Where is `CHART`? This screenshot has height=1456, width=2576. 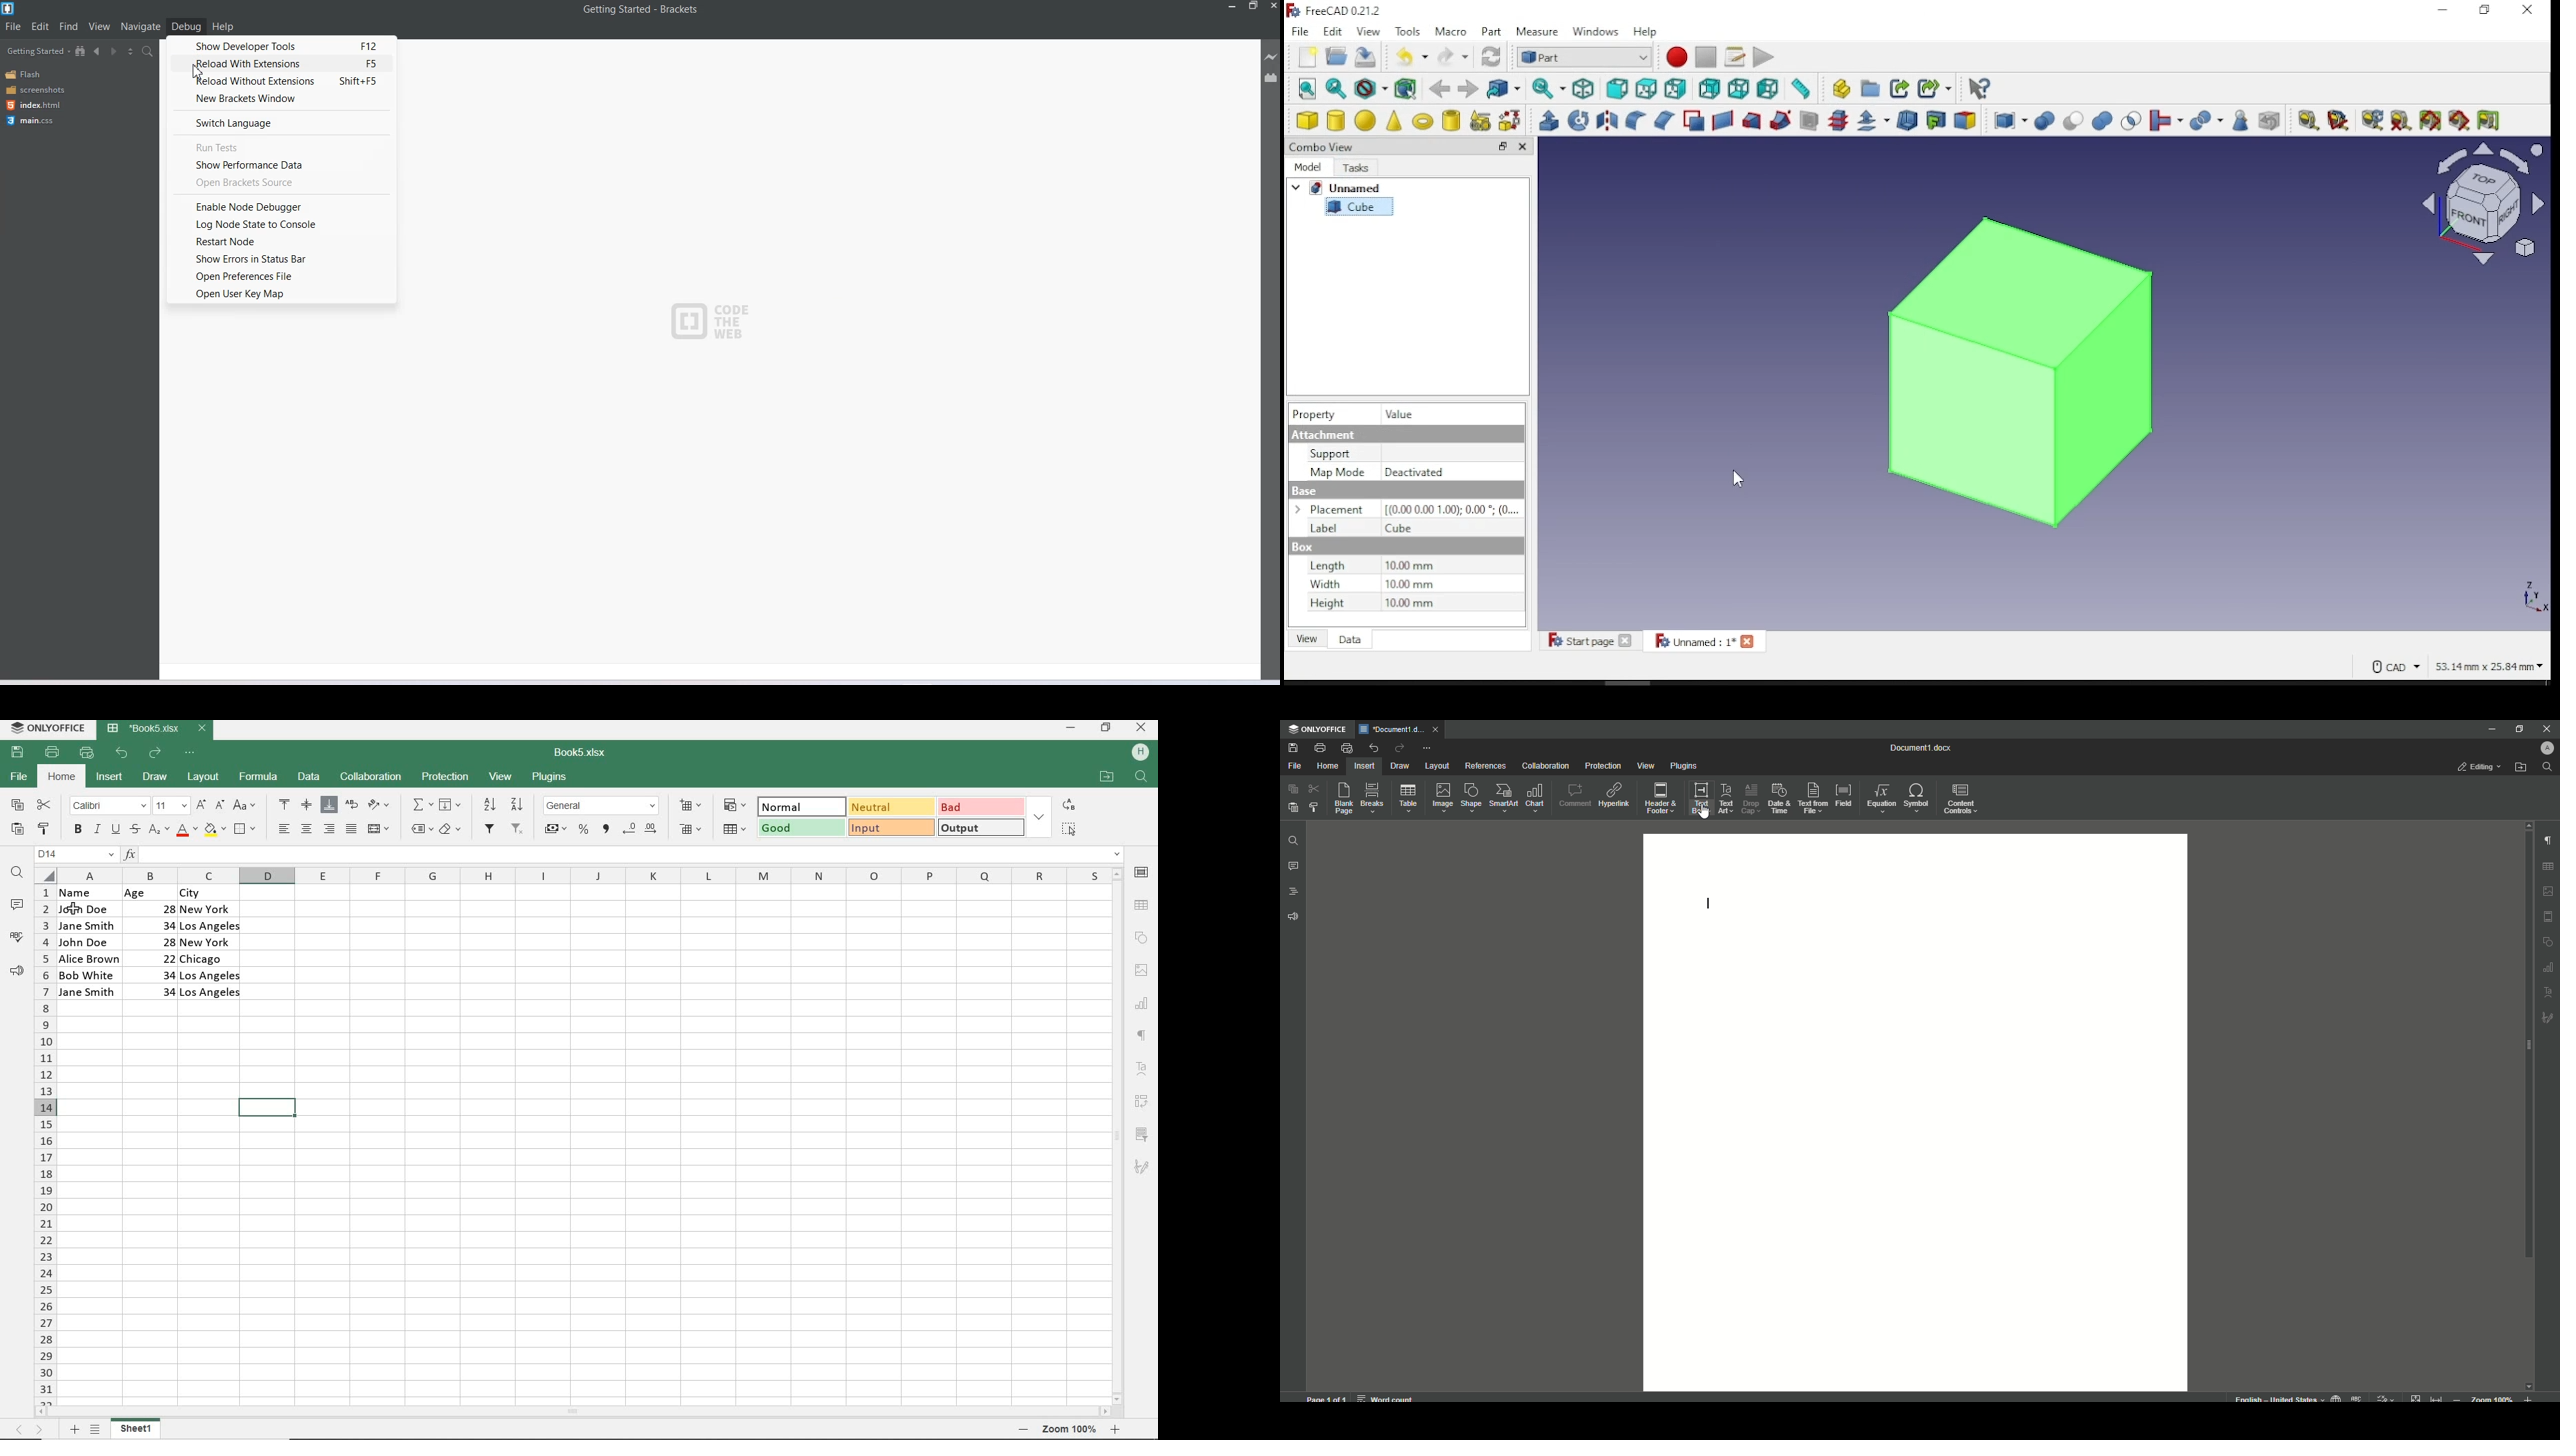 CHART is located at coordinates (1143, 1003).